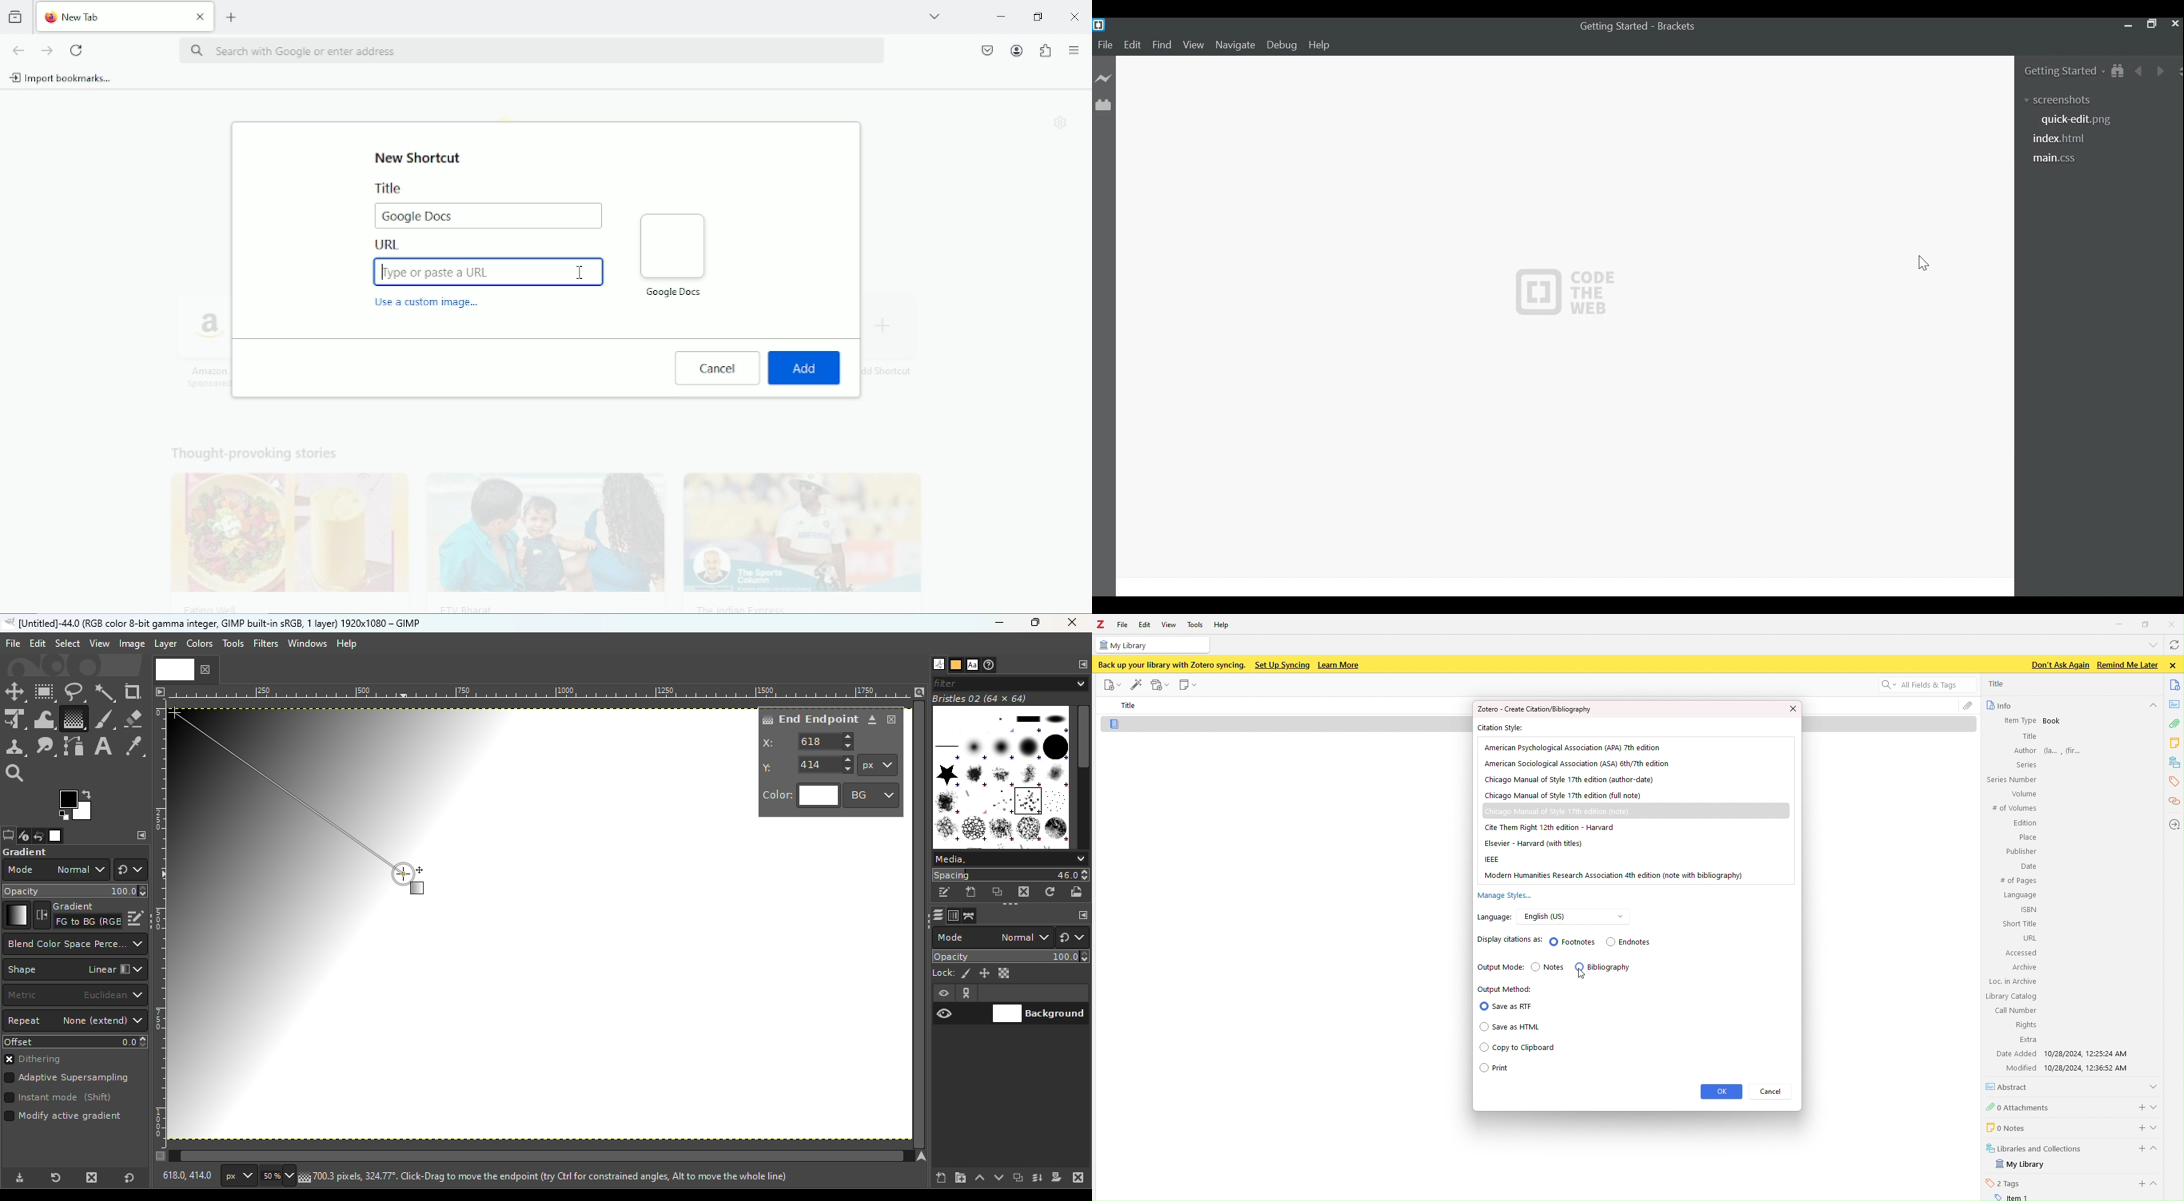 This screenshot has width=2184, height=1204. Describe the element at coordinates (530, 52) in the screenshot. I see `search with Google or enter address` at that location.